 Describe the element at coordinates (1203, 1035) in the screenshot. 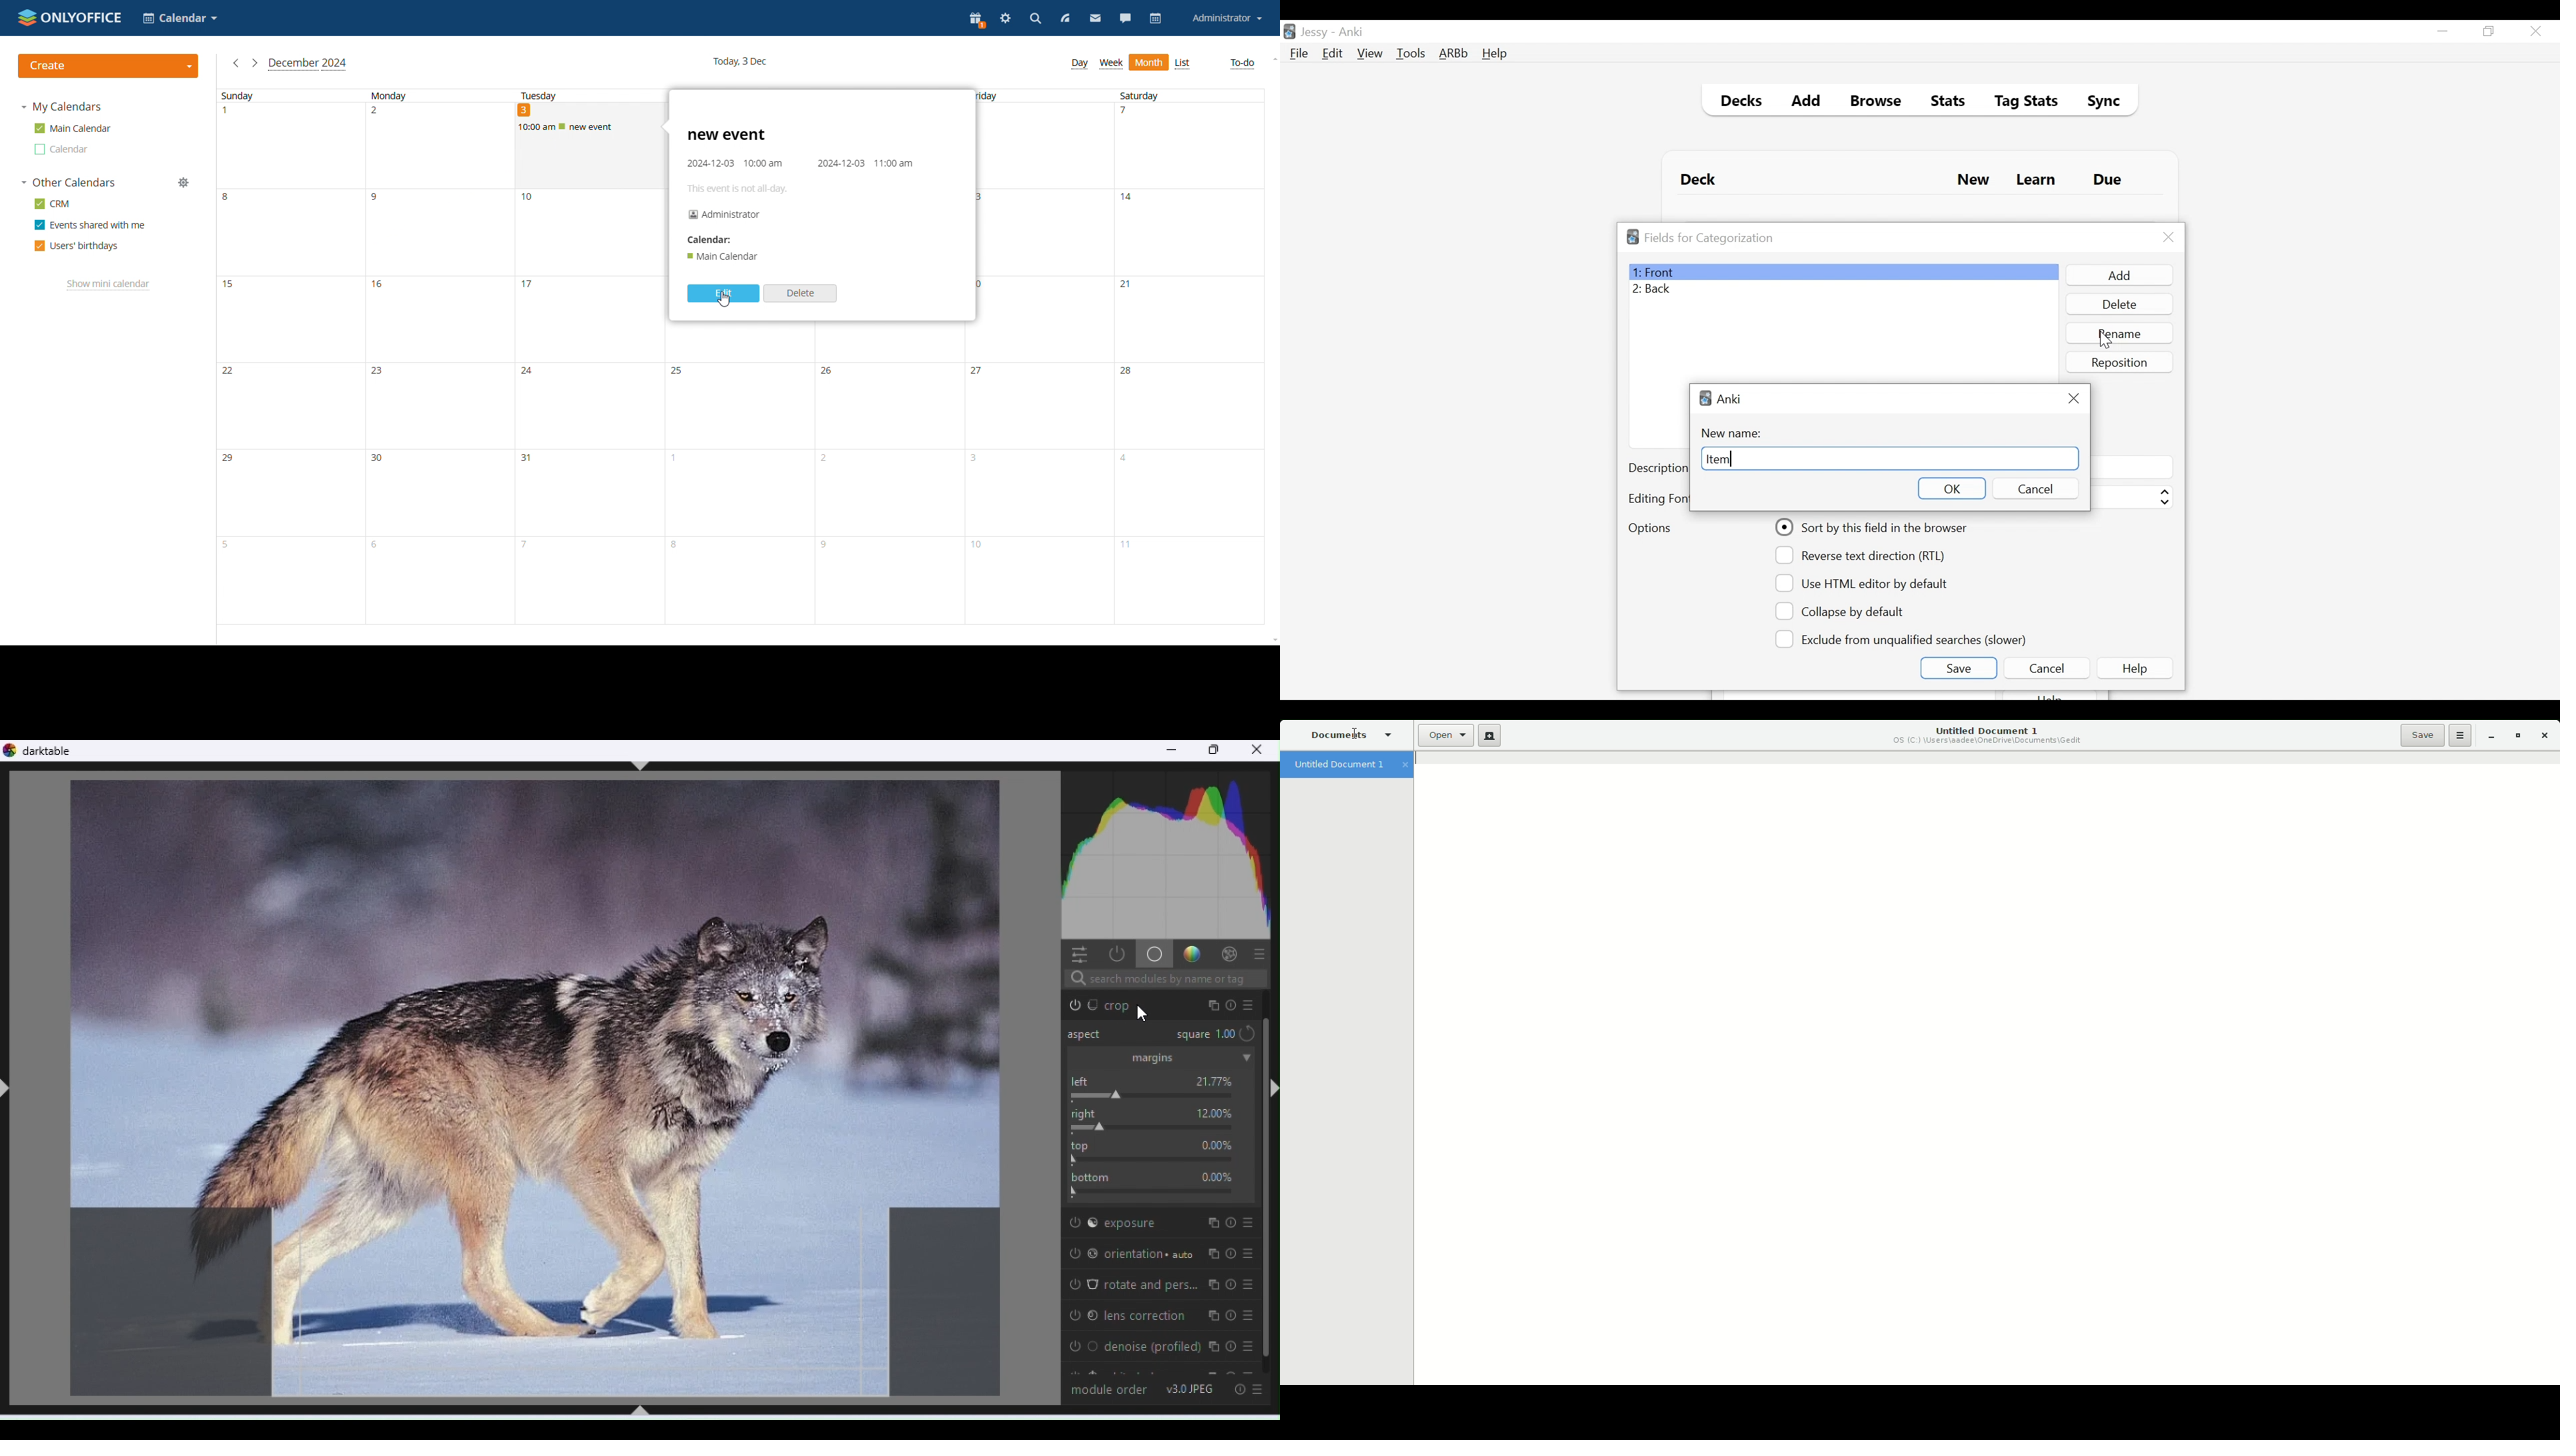

I see `` at that location.